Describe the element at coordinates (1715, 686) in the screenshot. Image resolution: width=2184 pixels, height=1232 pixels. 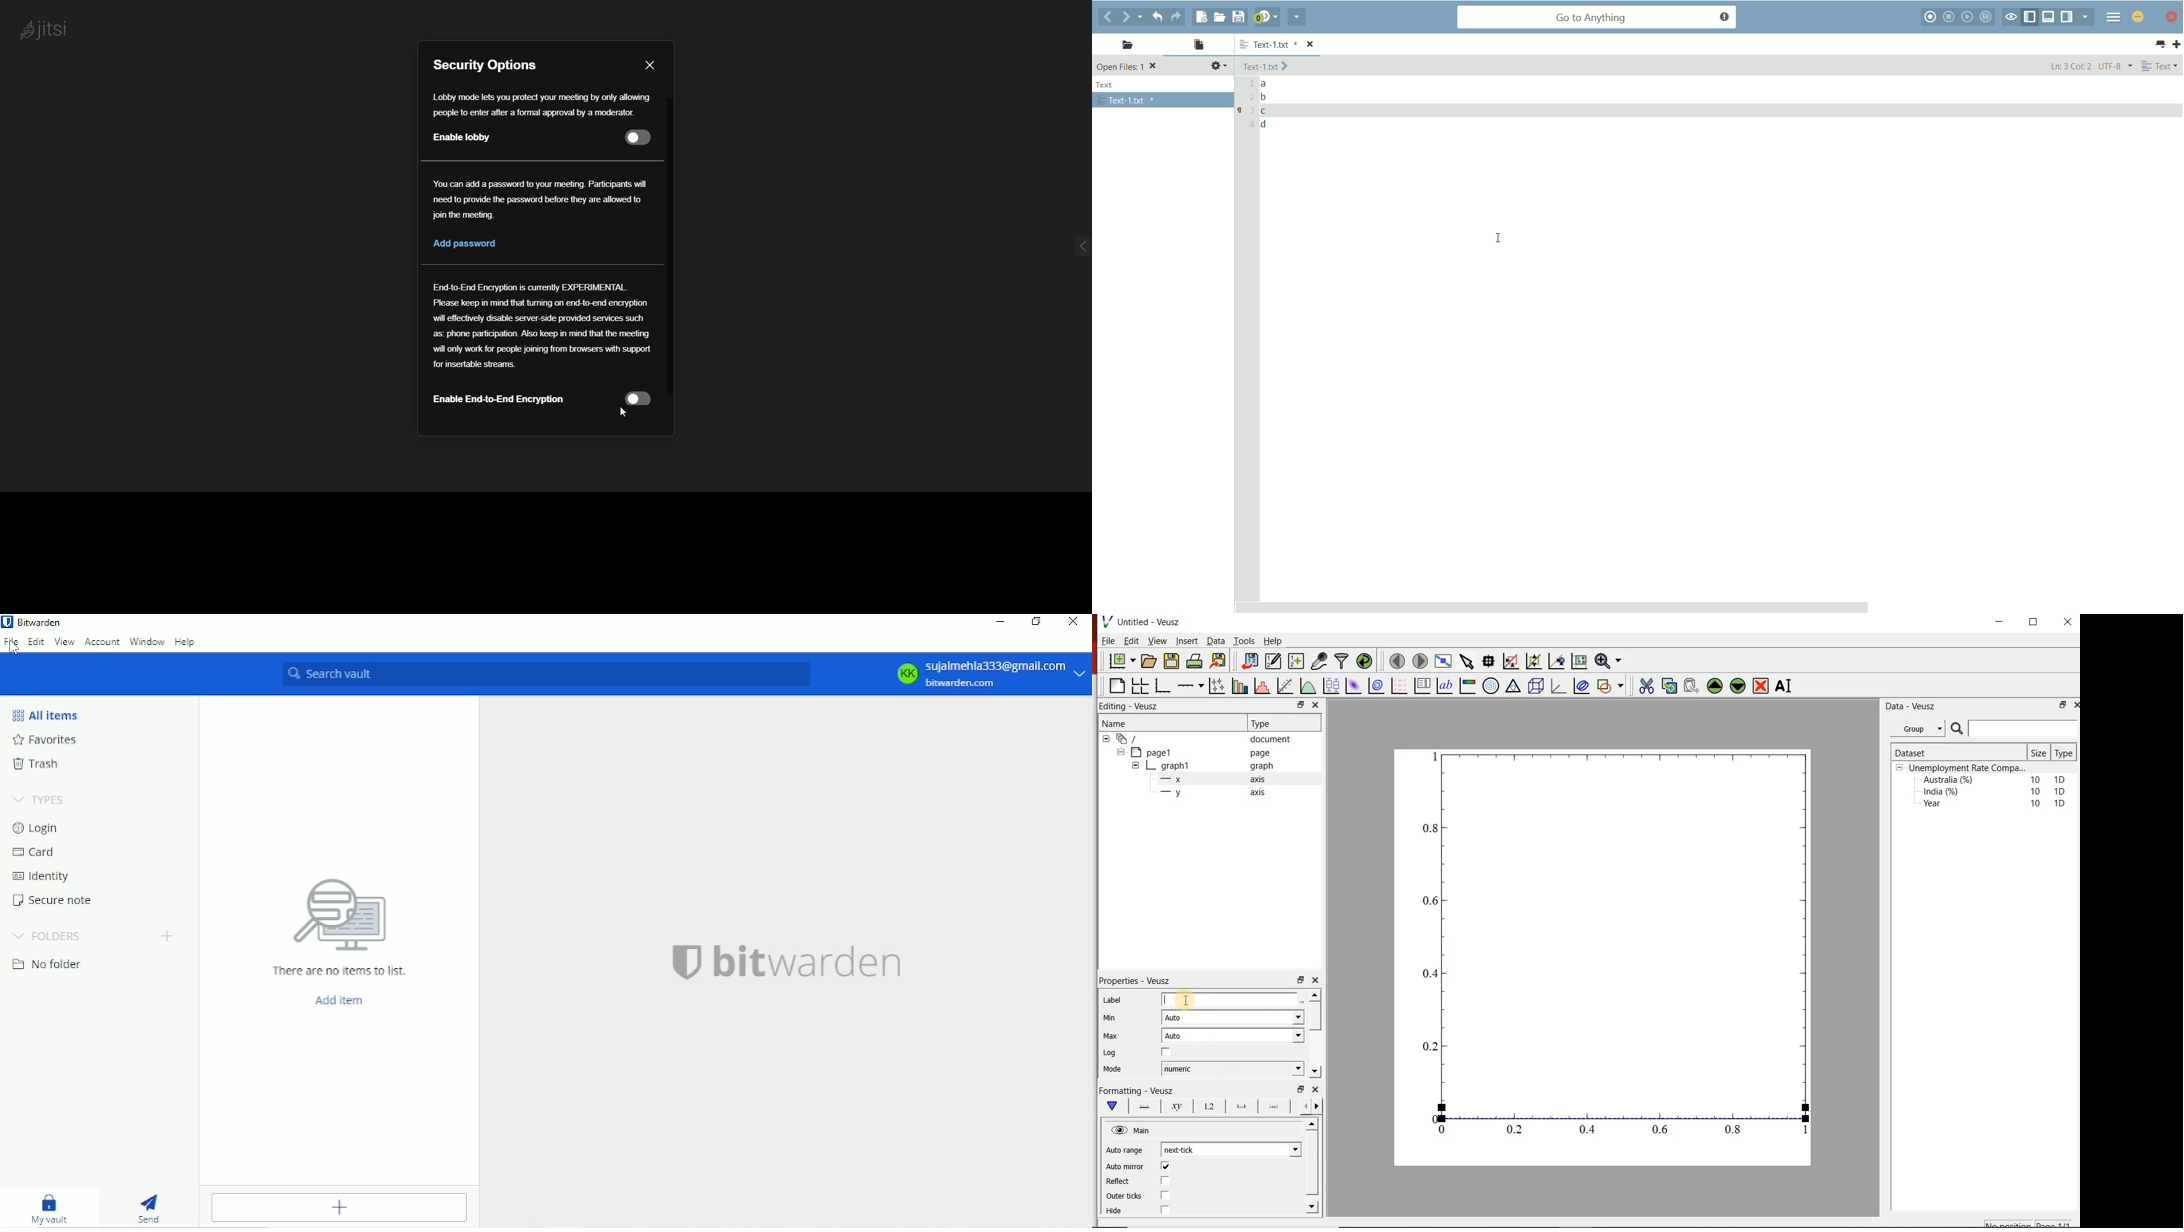
I see `move the widgets up` at that location.